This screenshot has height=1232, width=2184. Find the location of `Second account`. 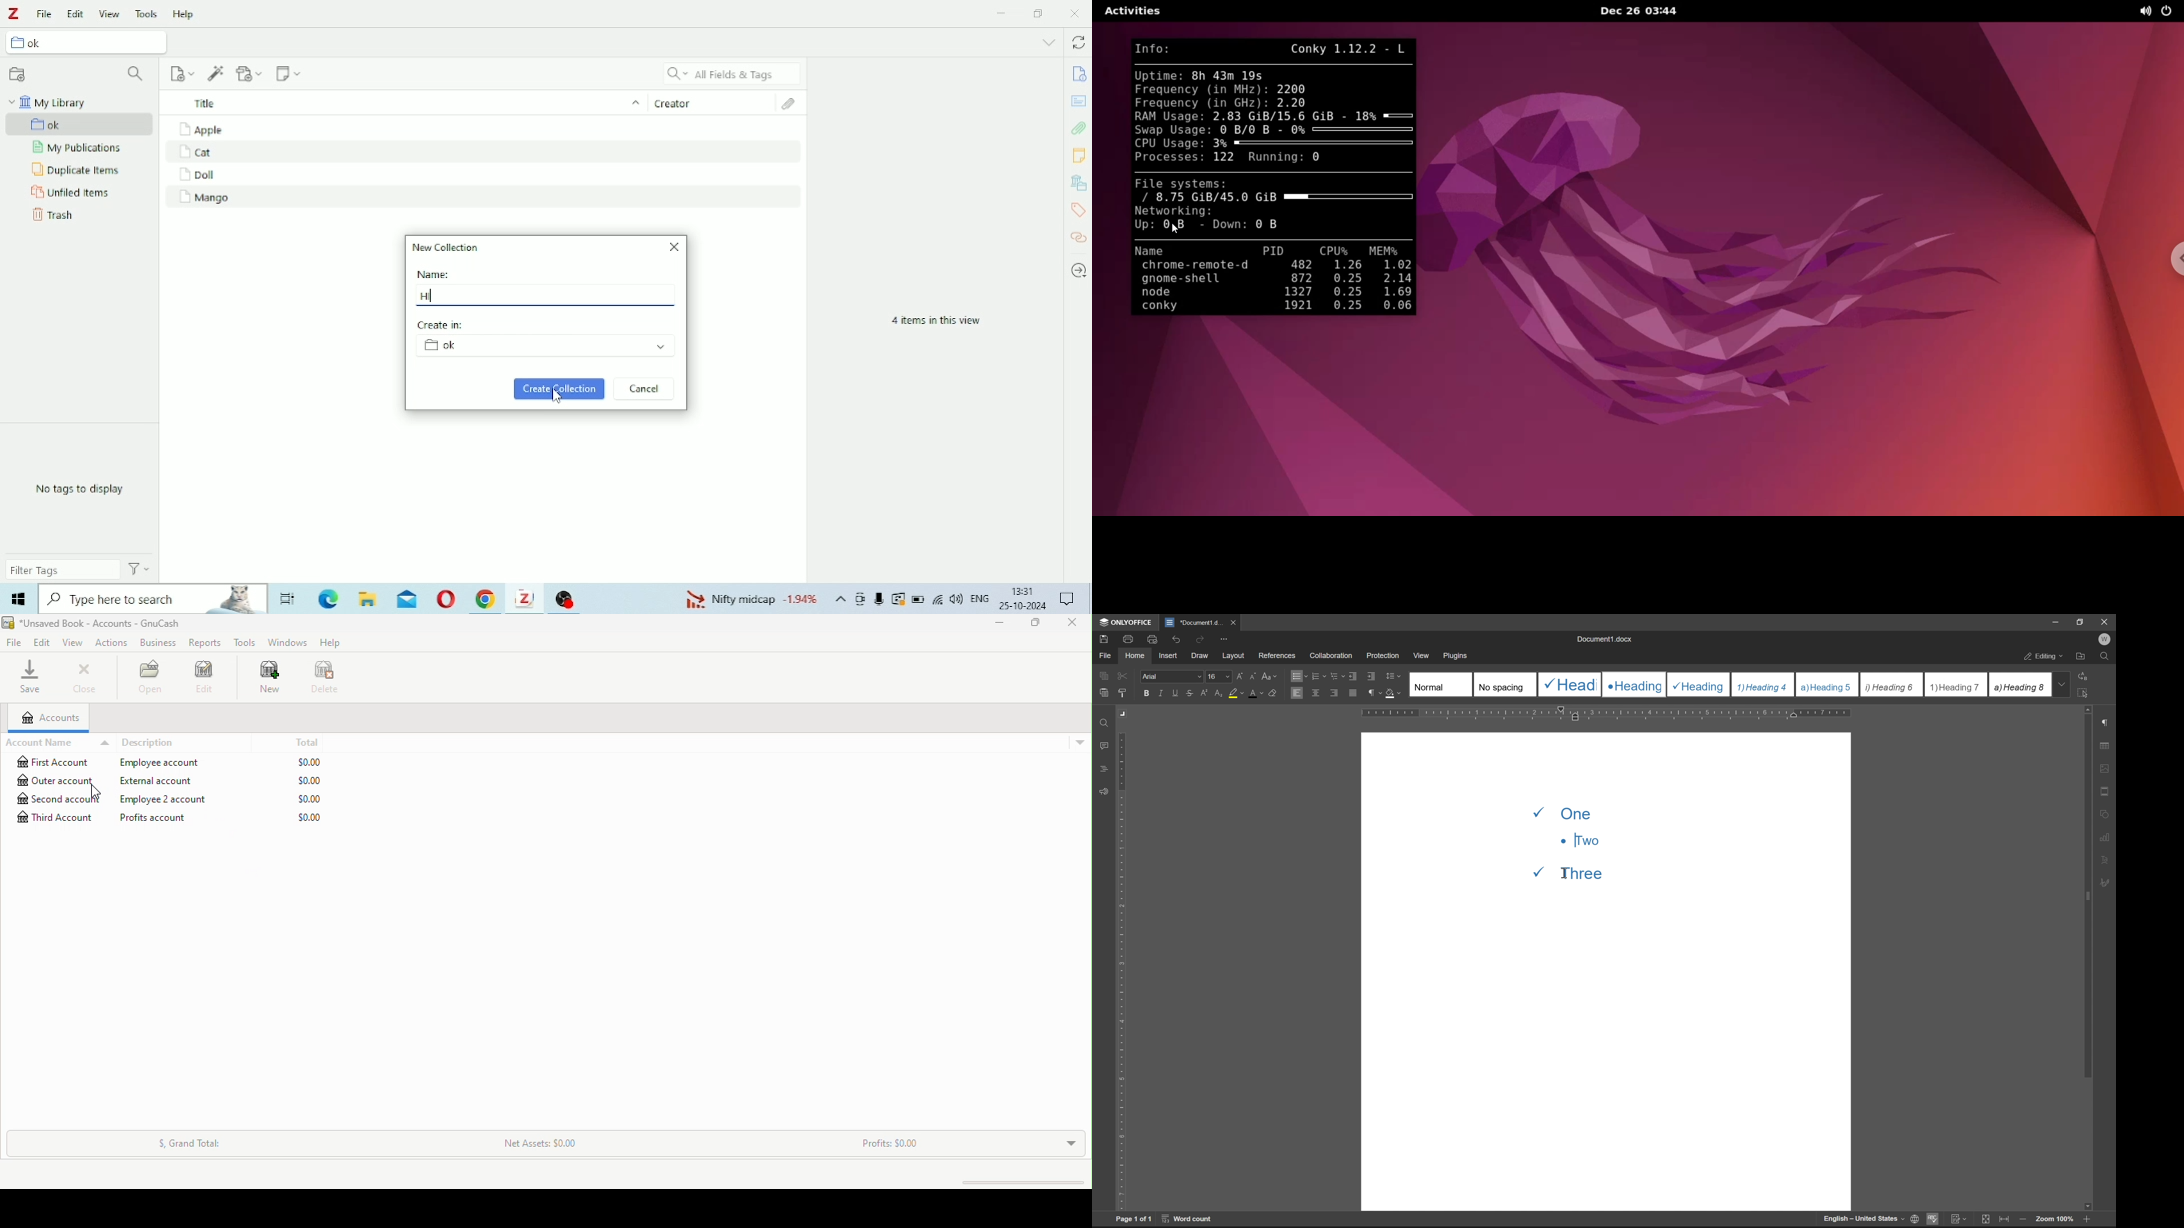

Second account is located at coordinates (176, 799).